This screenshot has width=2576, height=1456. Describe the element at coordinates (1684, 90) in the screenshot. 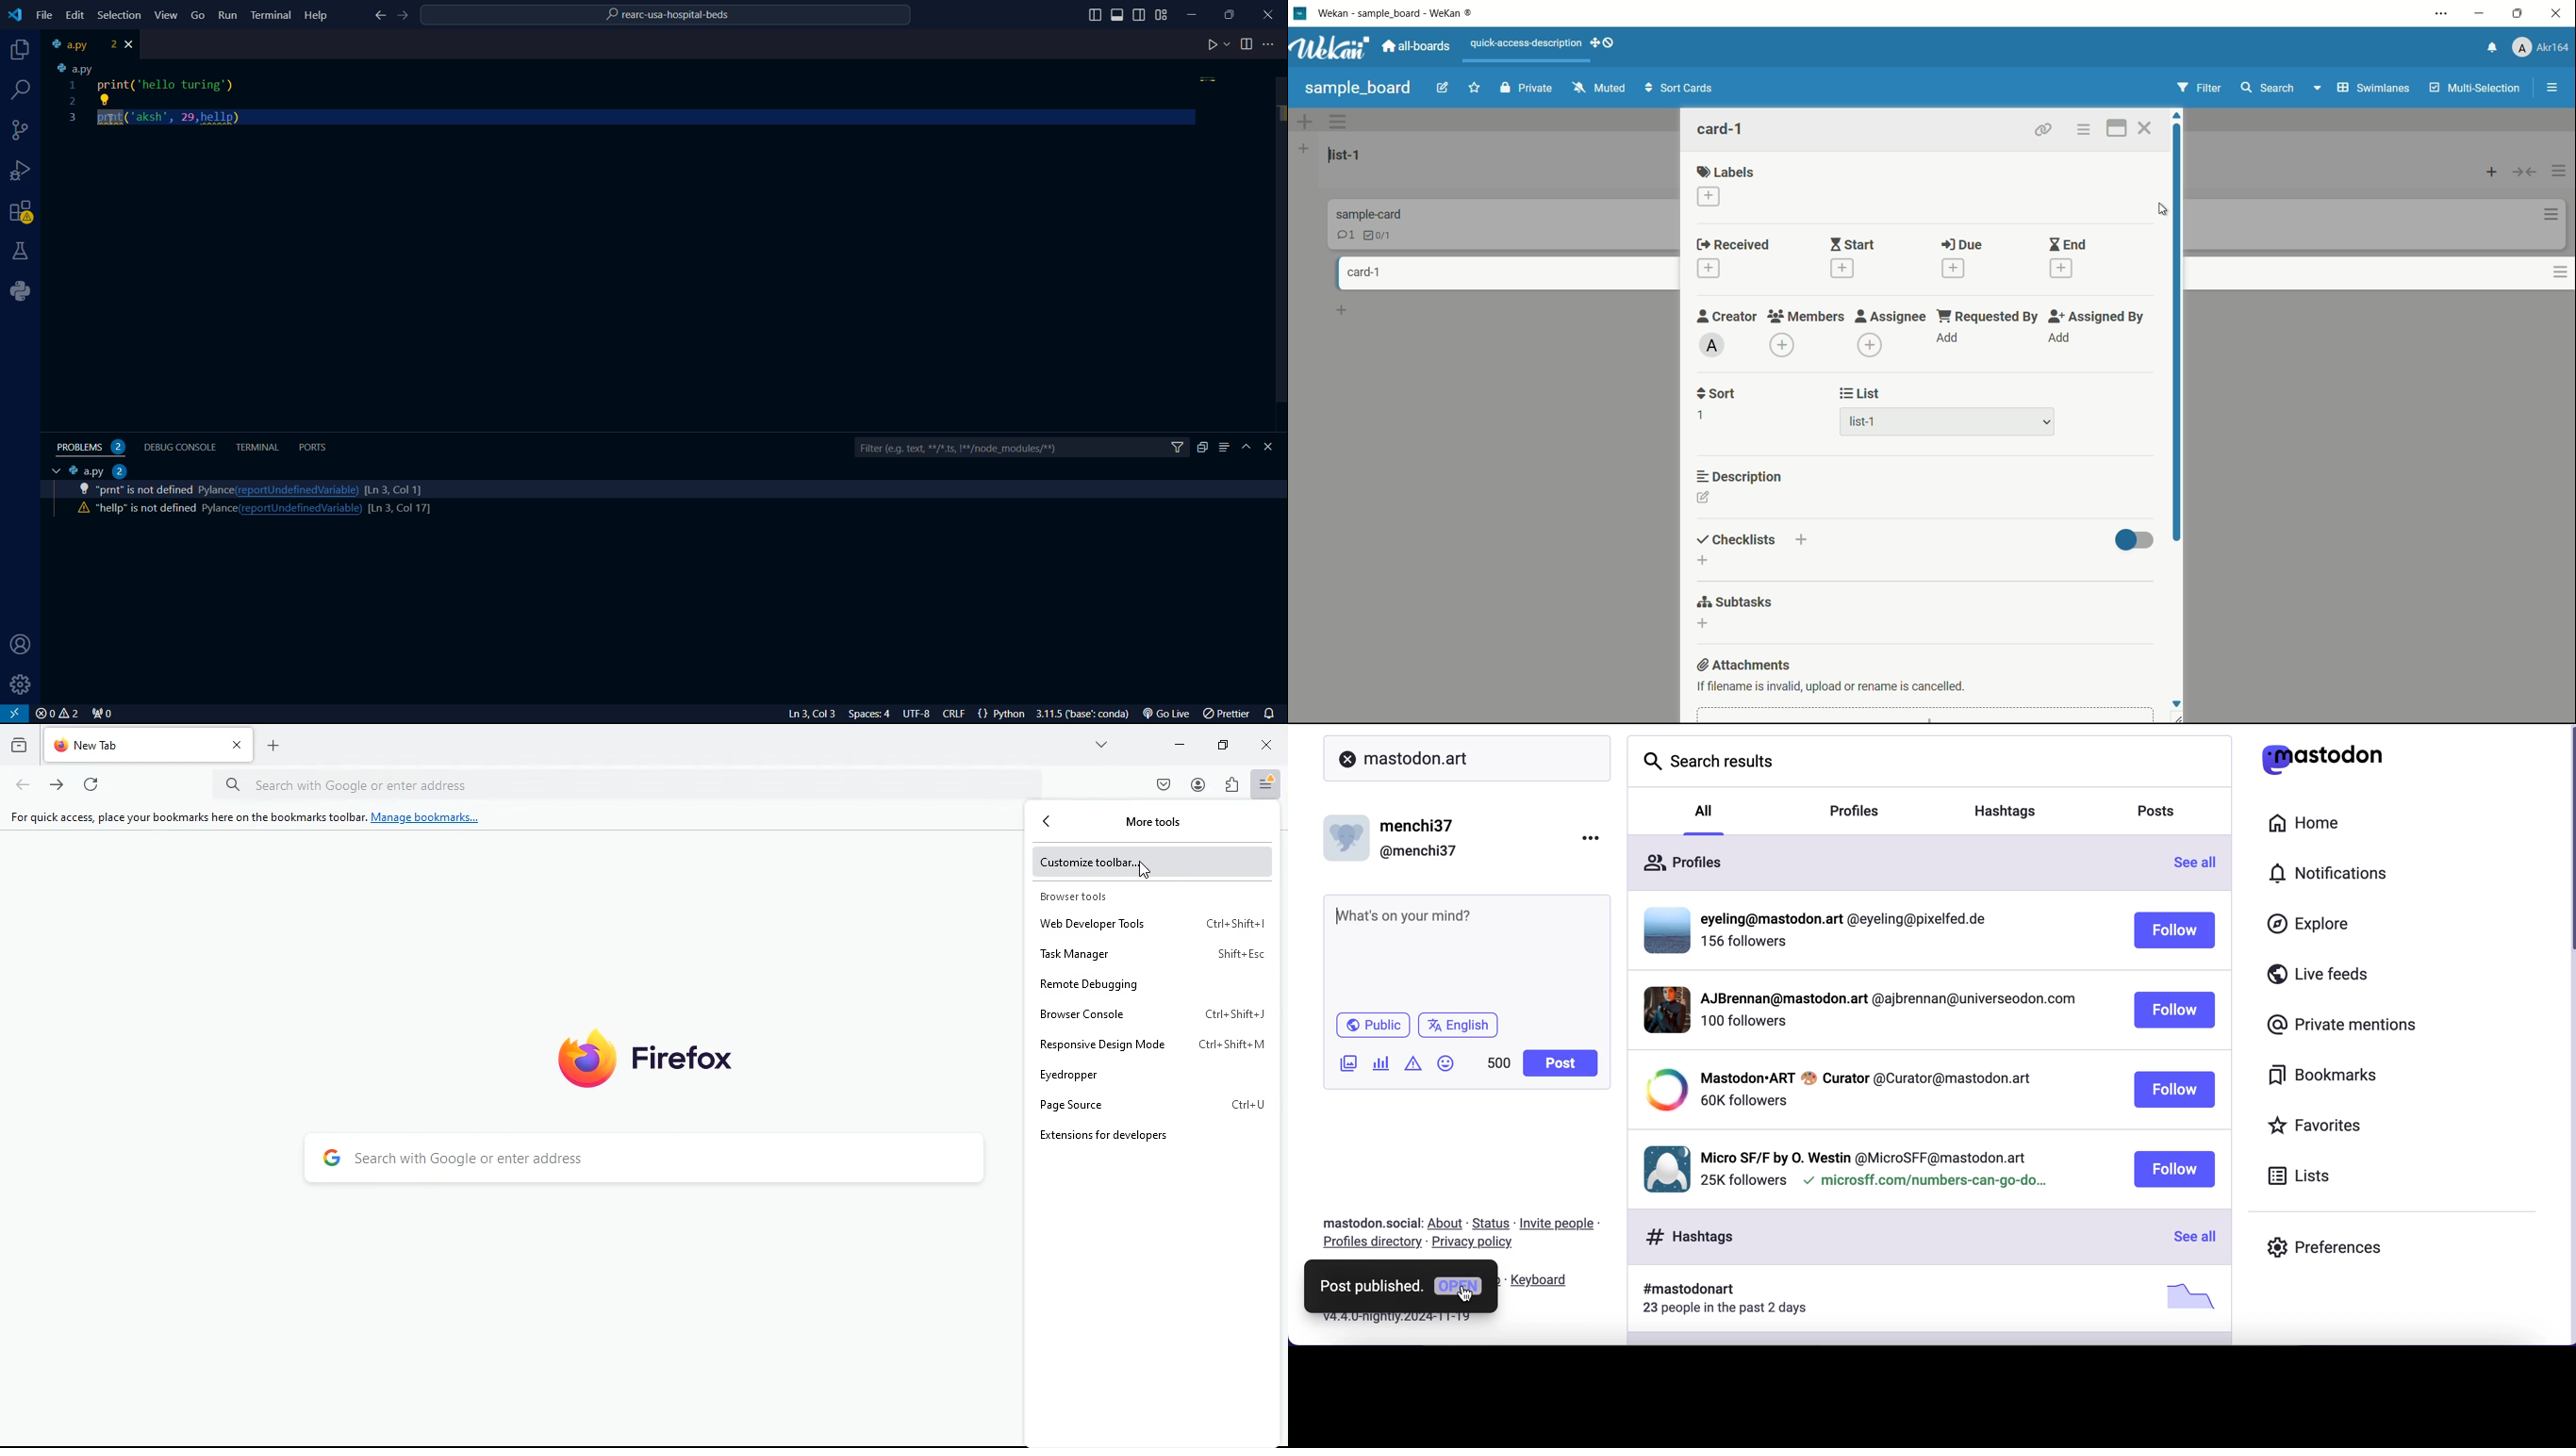

I see `sort cards` at that location.